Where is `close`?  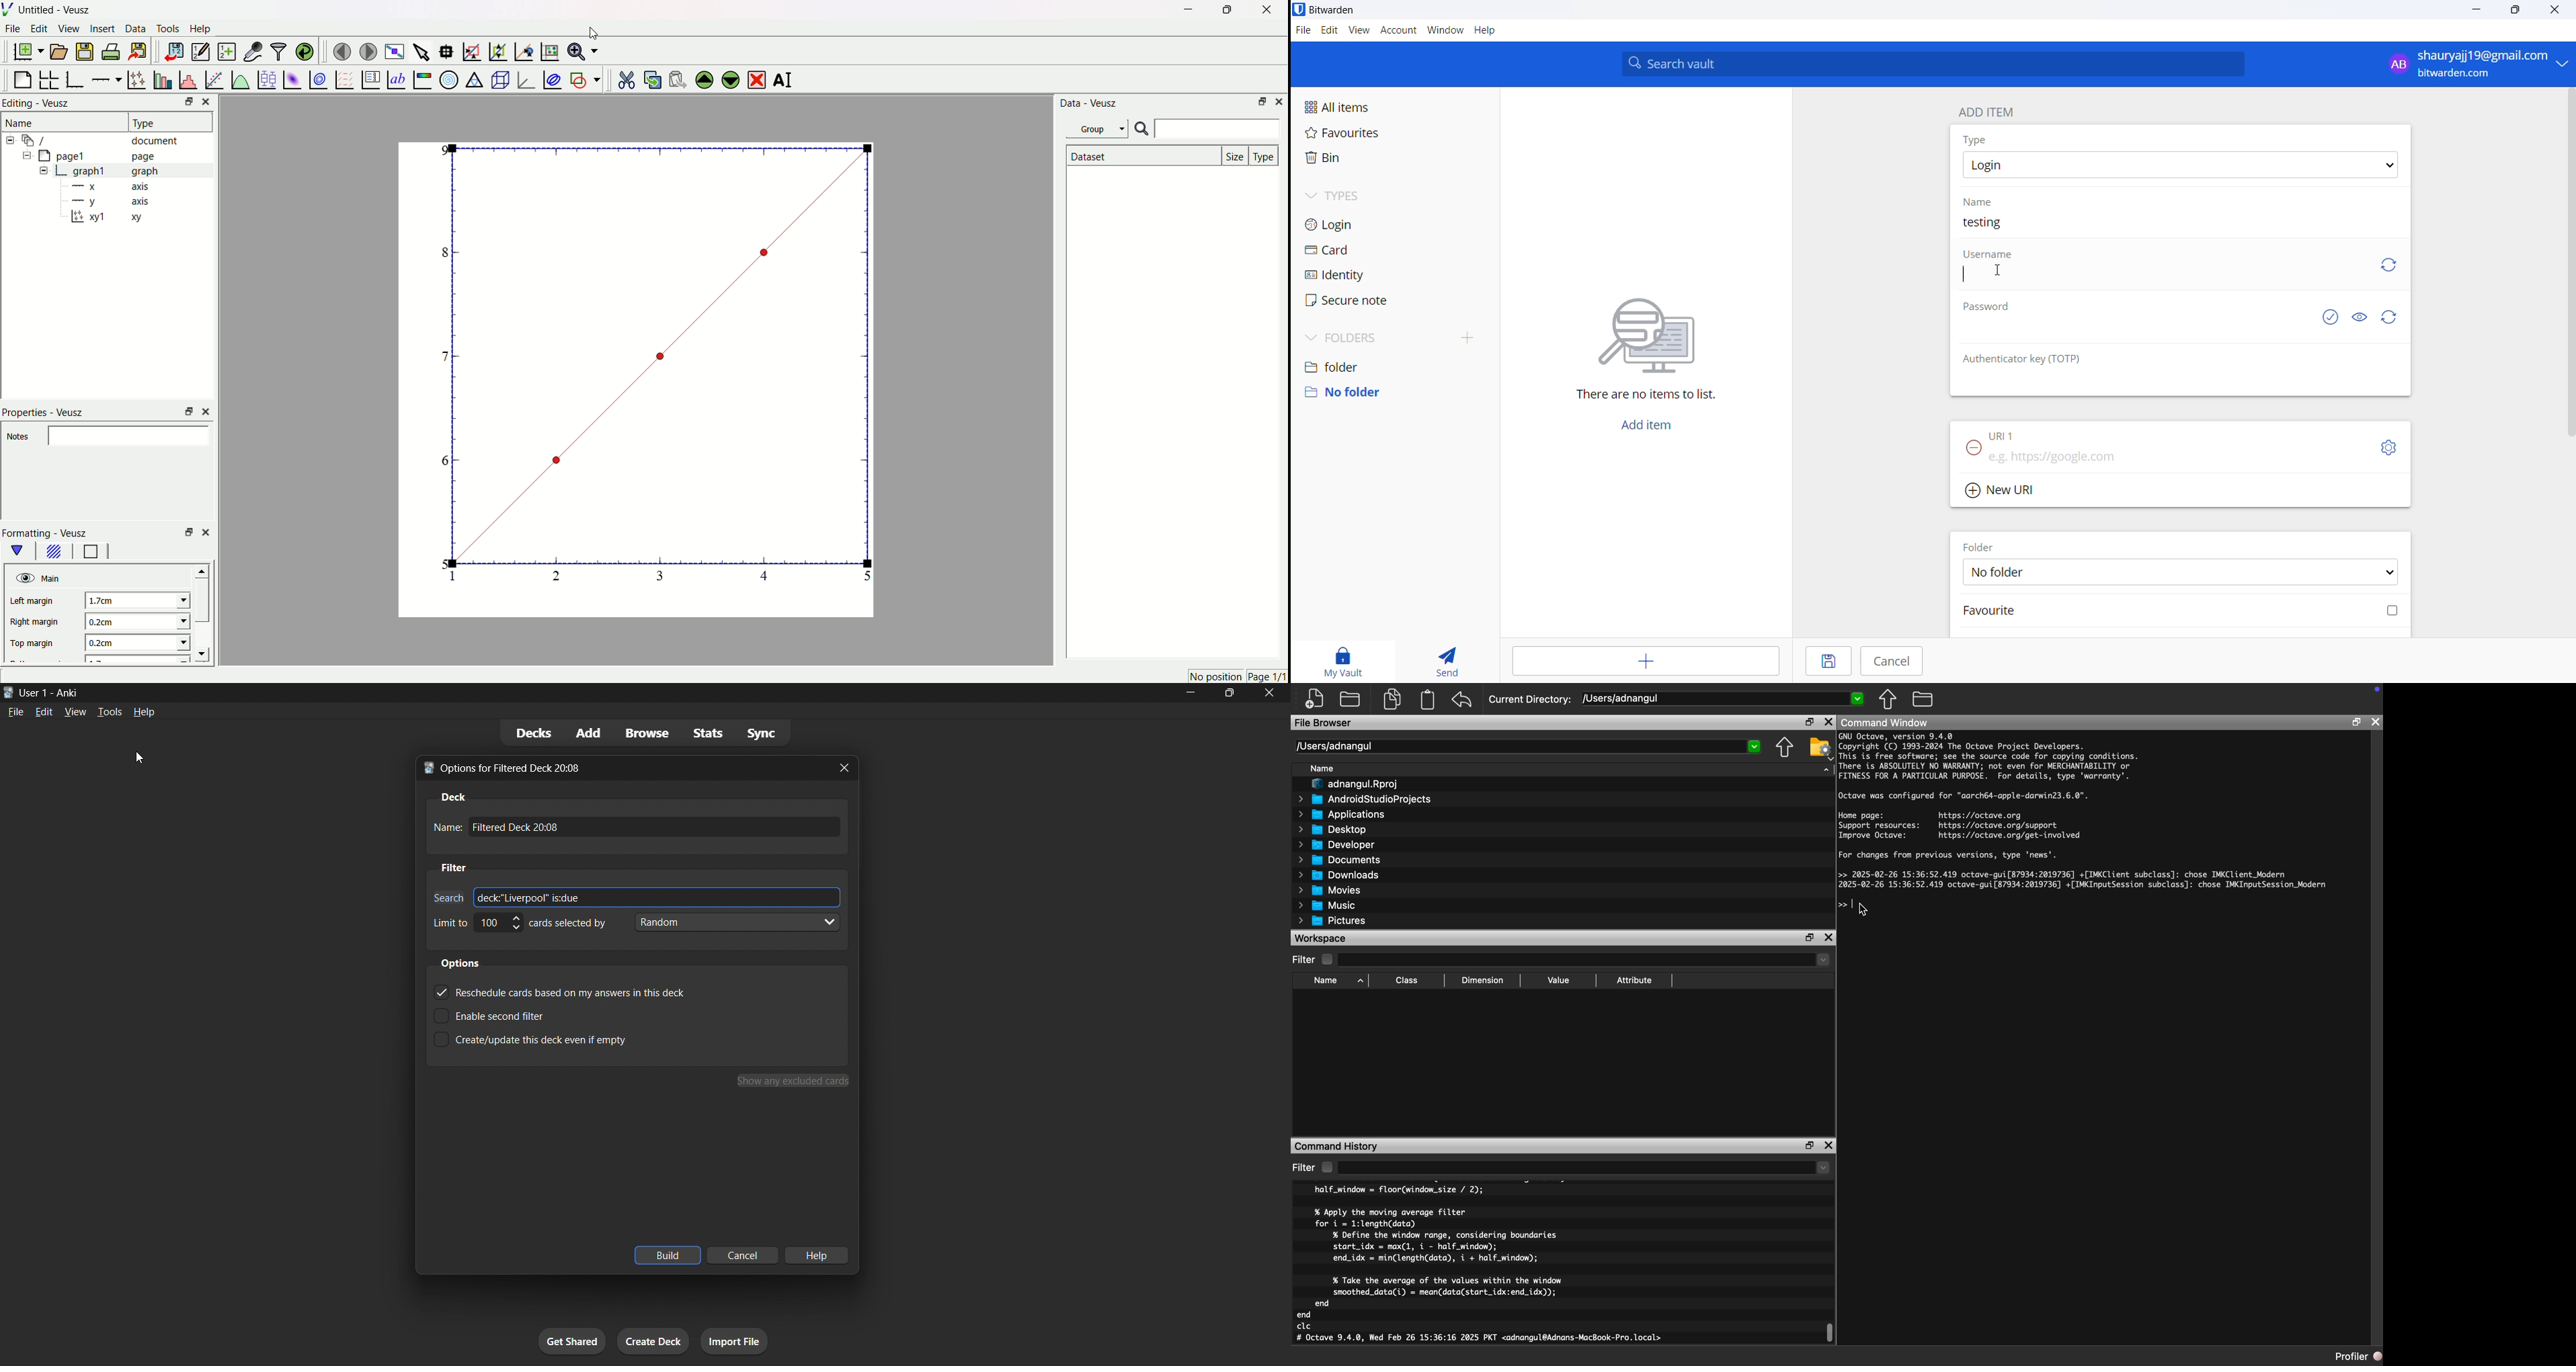 close is located at coordinates (846, 768).